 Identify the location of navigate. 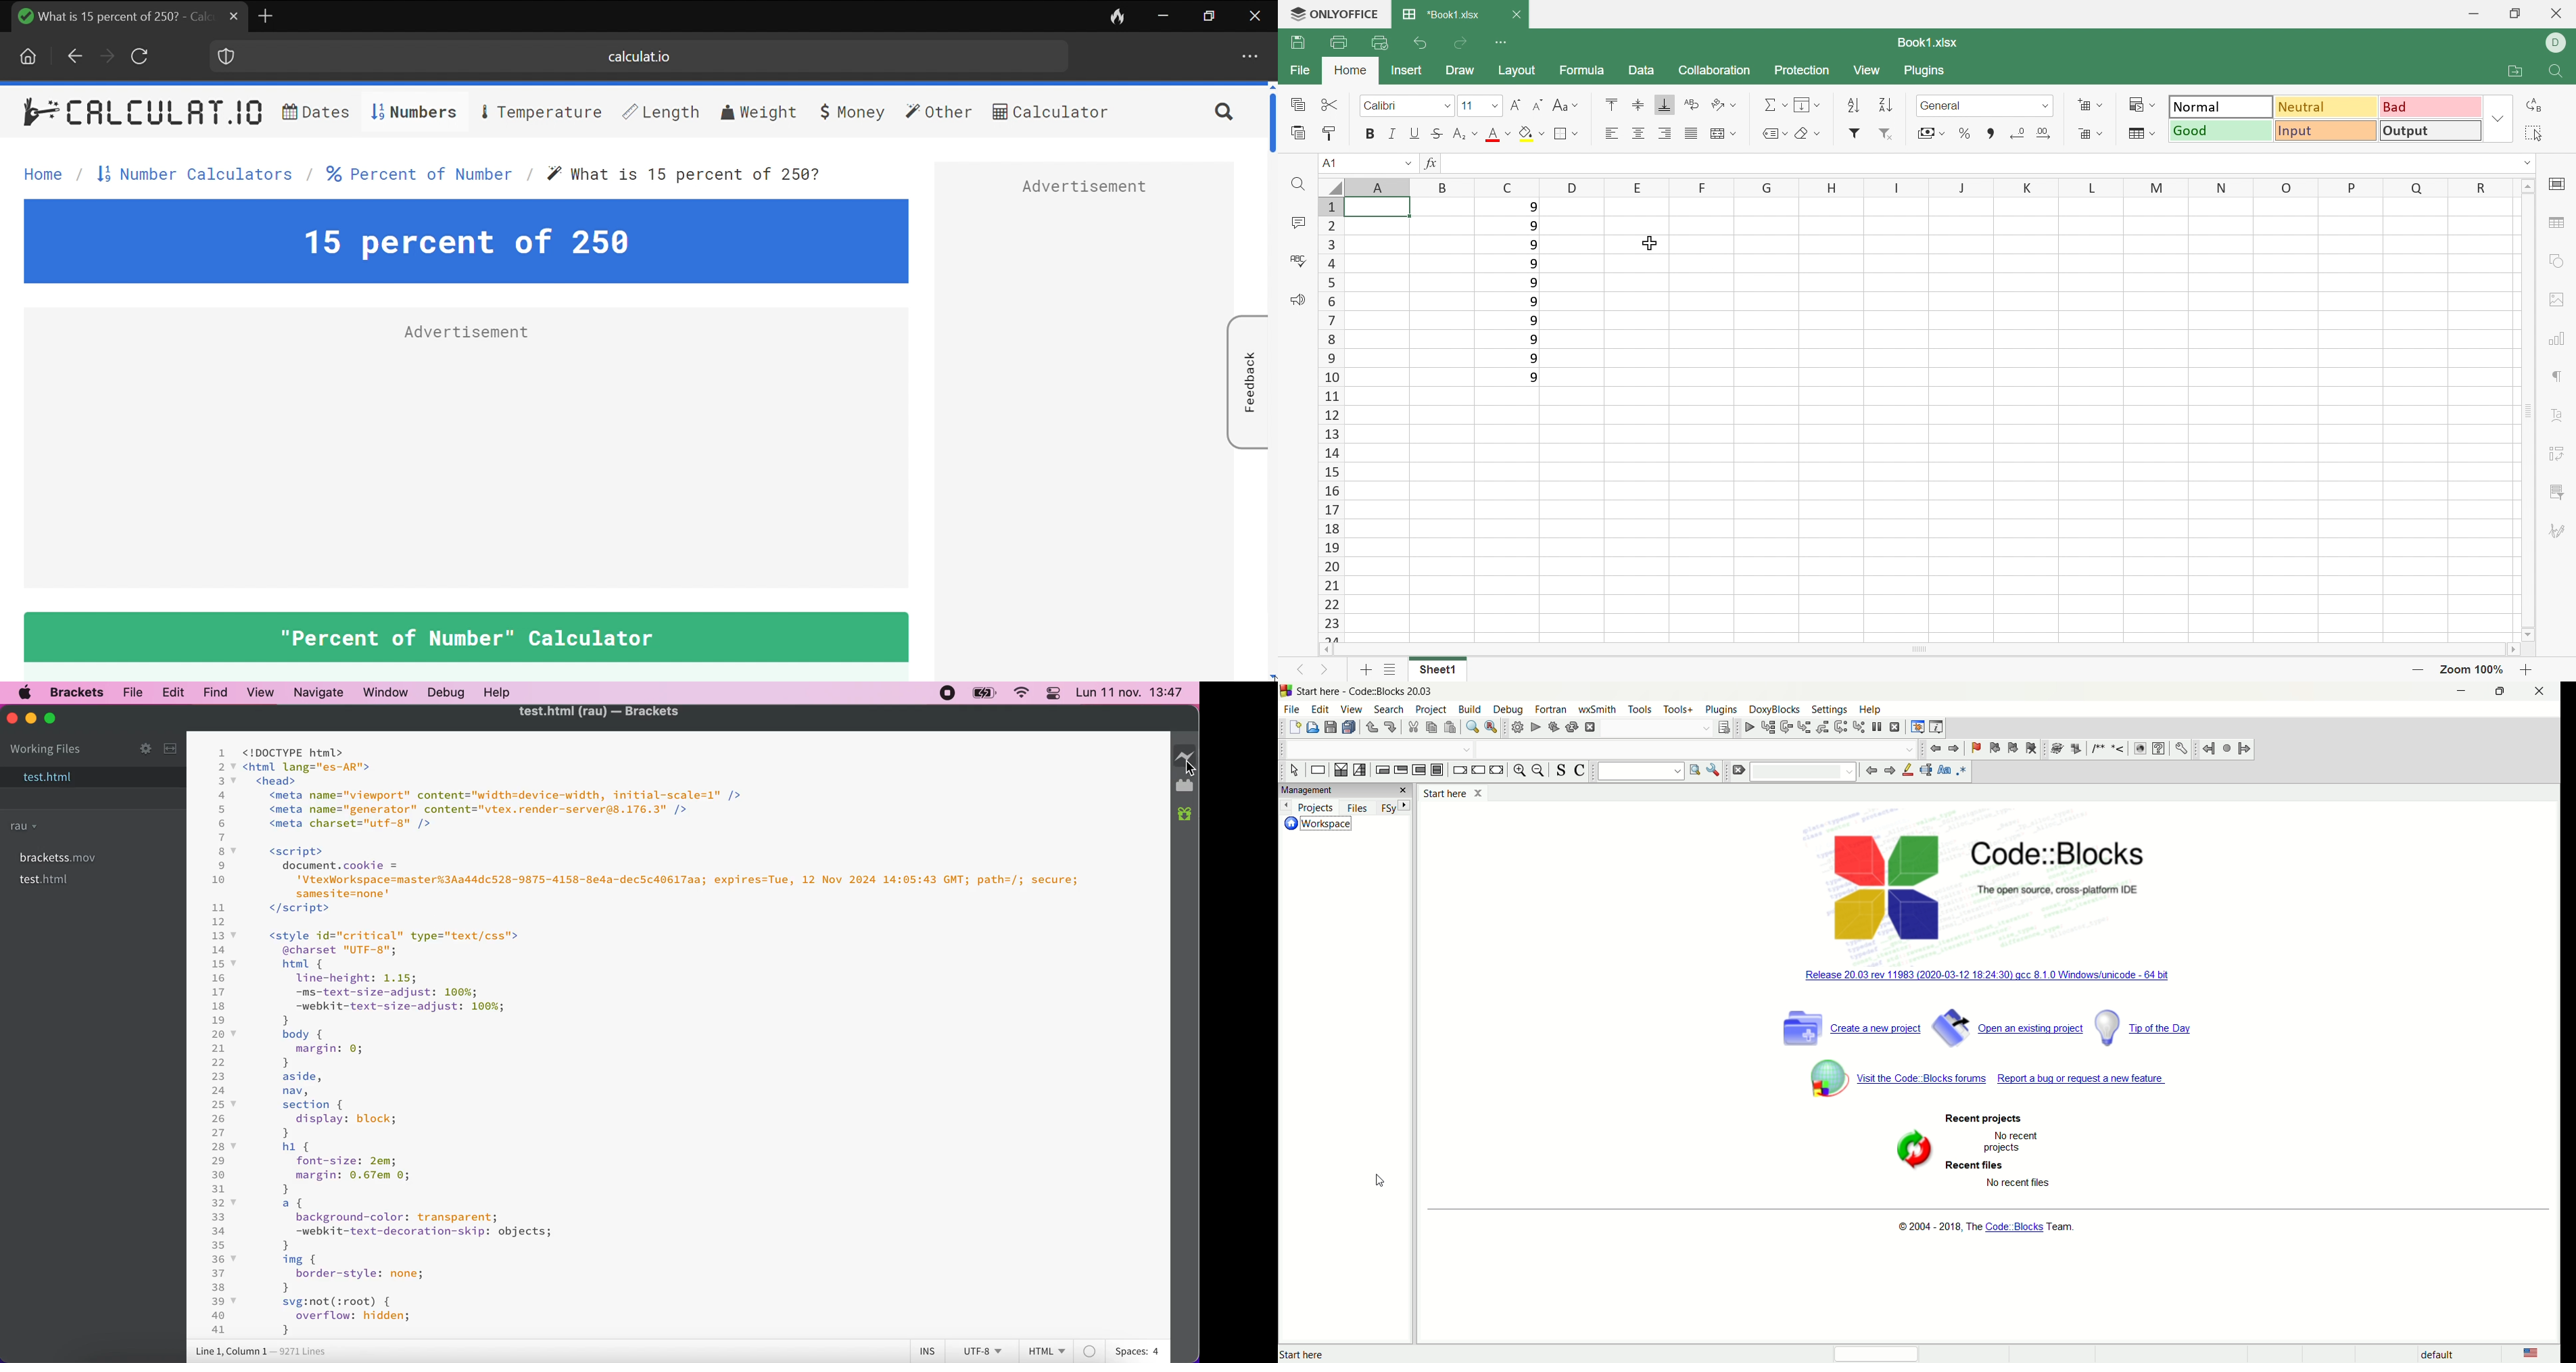
(320, 693).